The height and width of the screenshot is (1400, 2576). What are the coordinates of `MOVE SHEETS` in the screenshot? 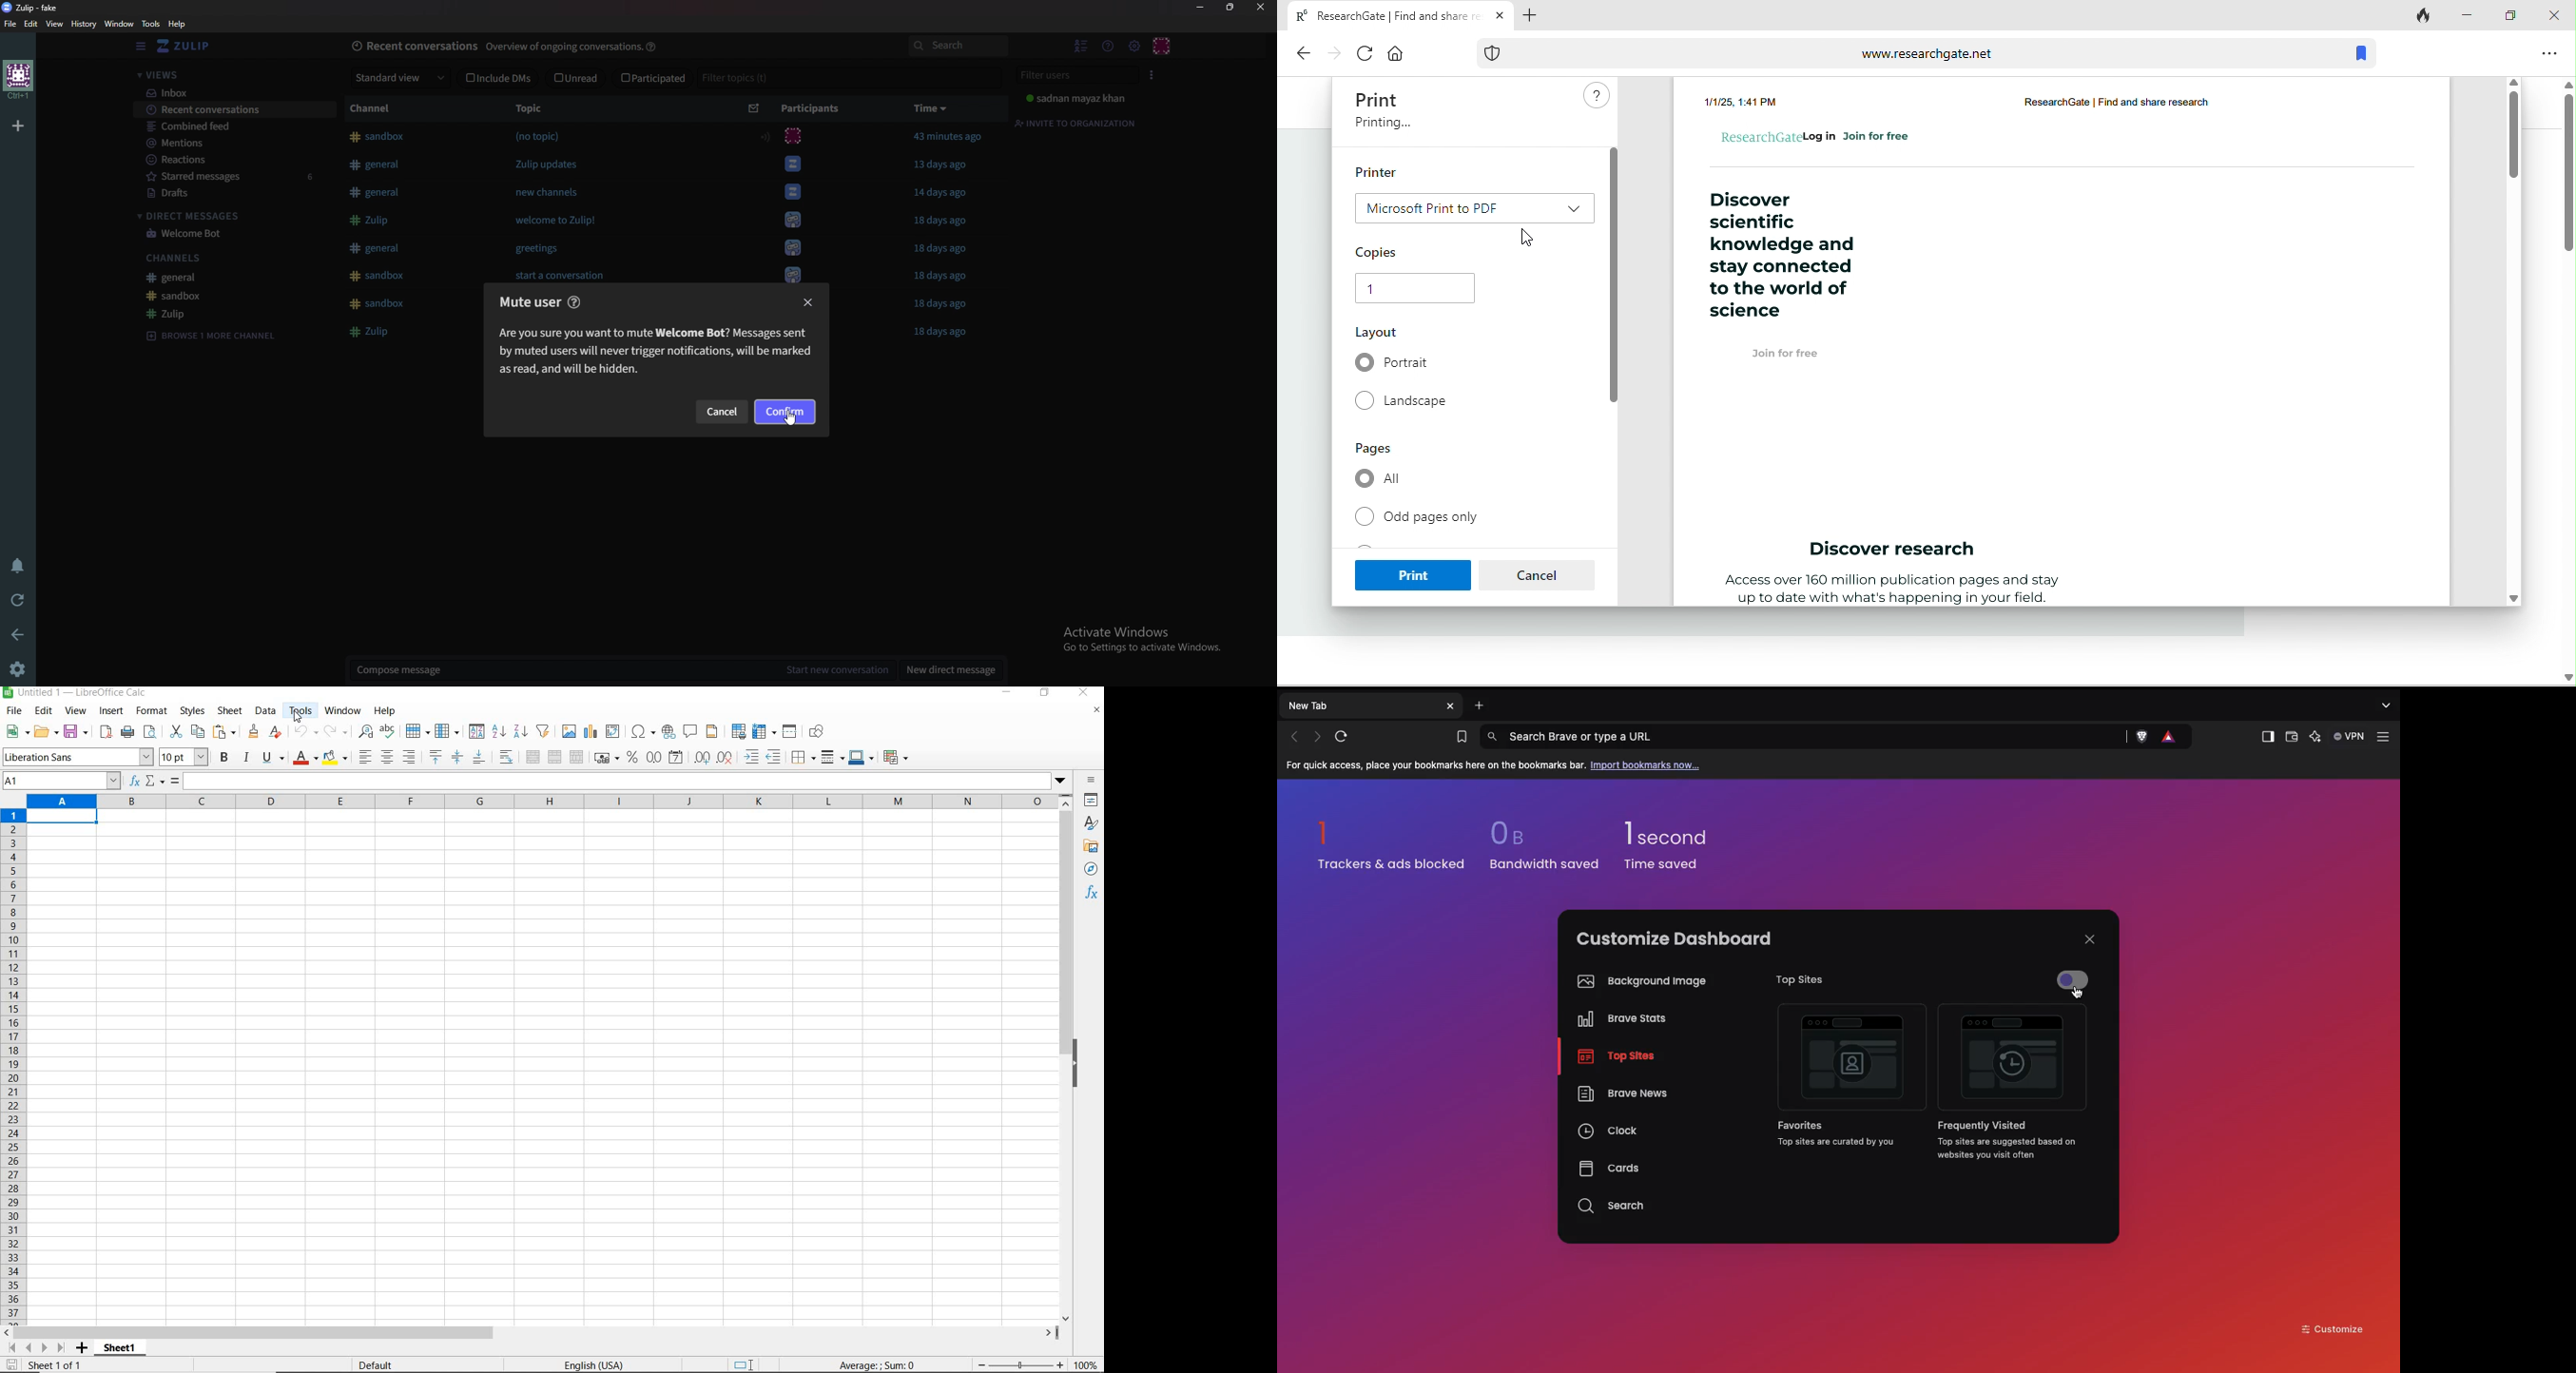 It's located at (37, 1347).